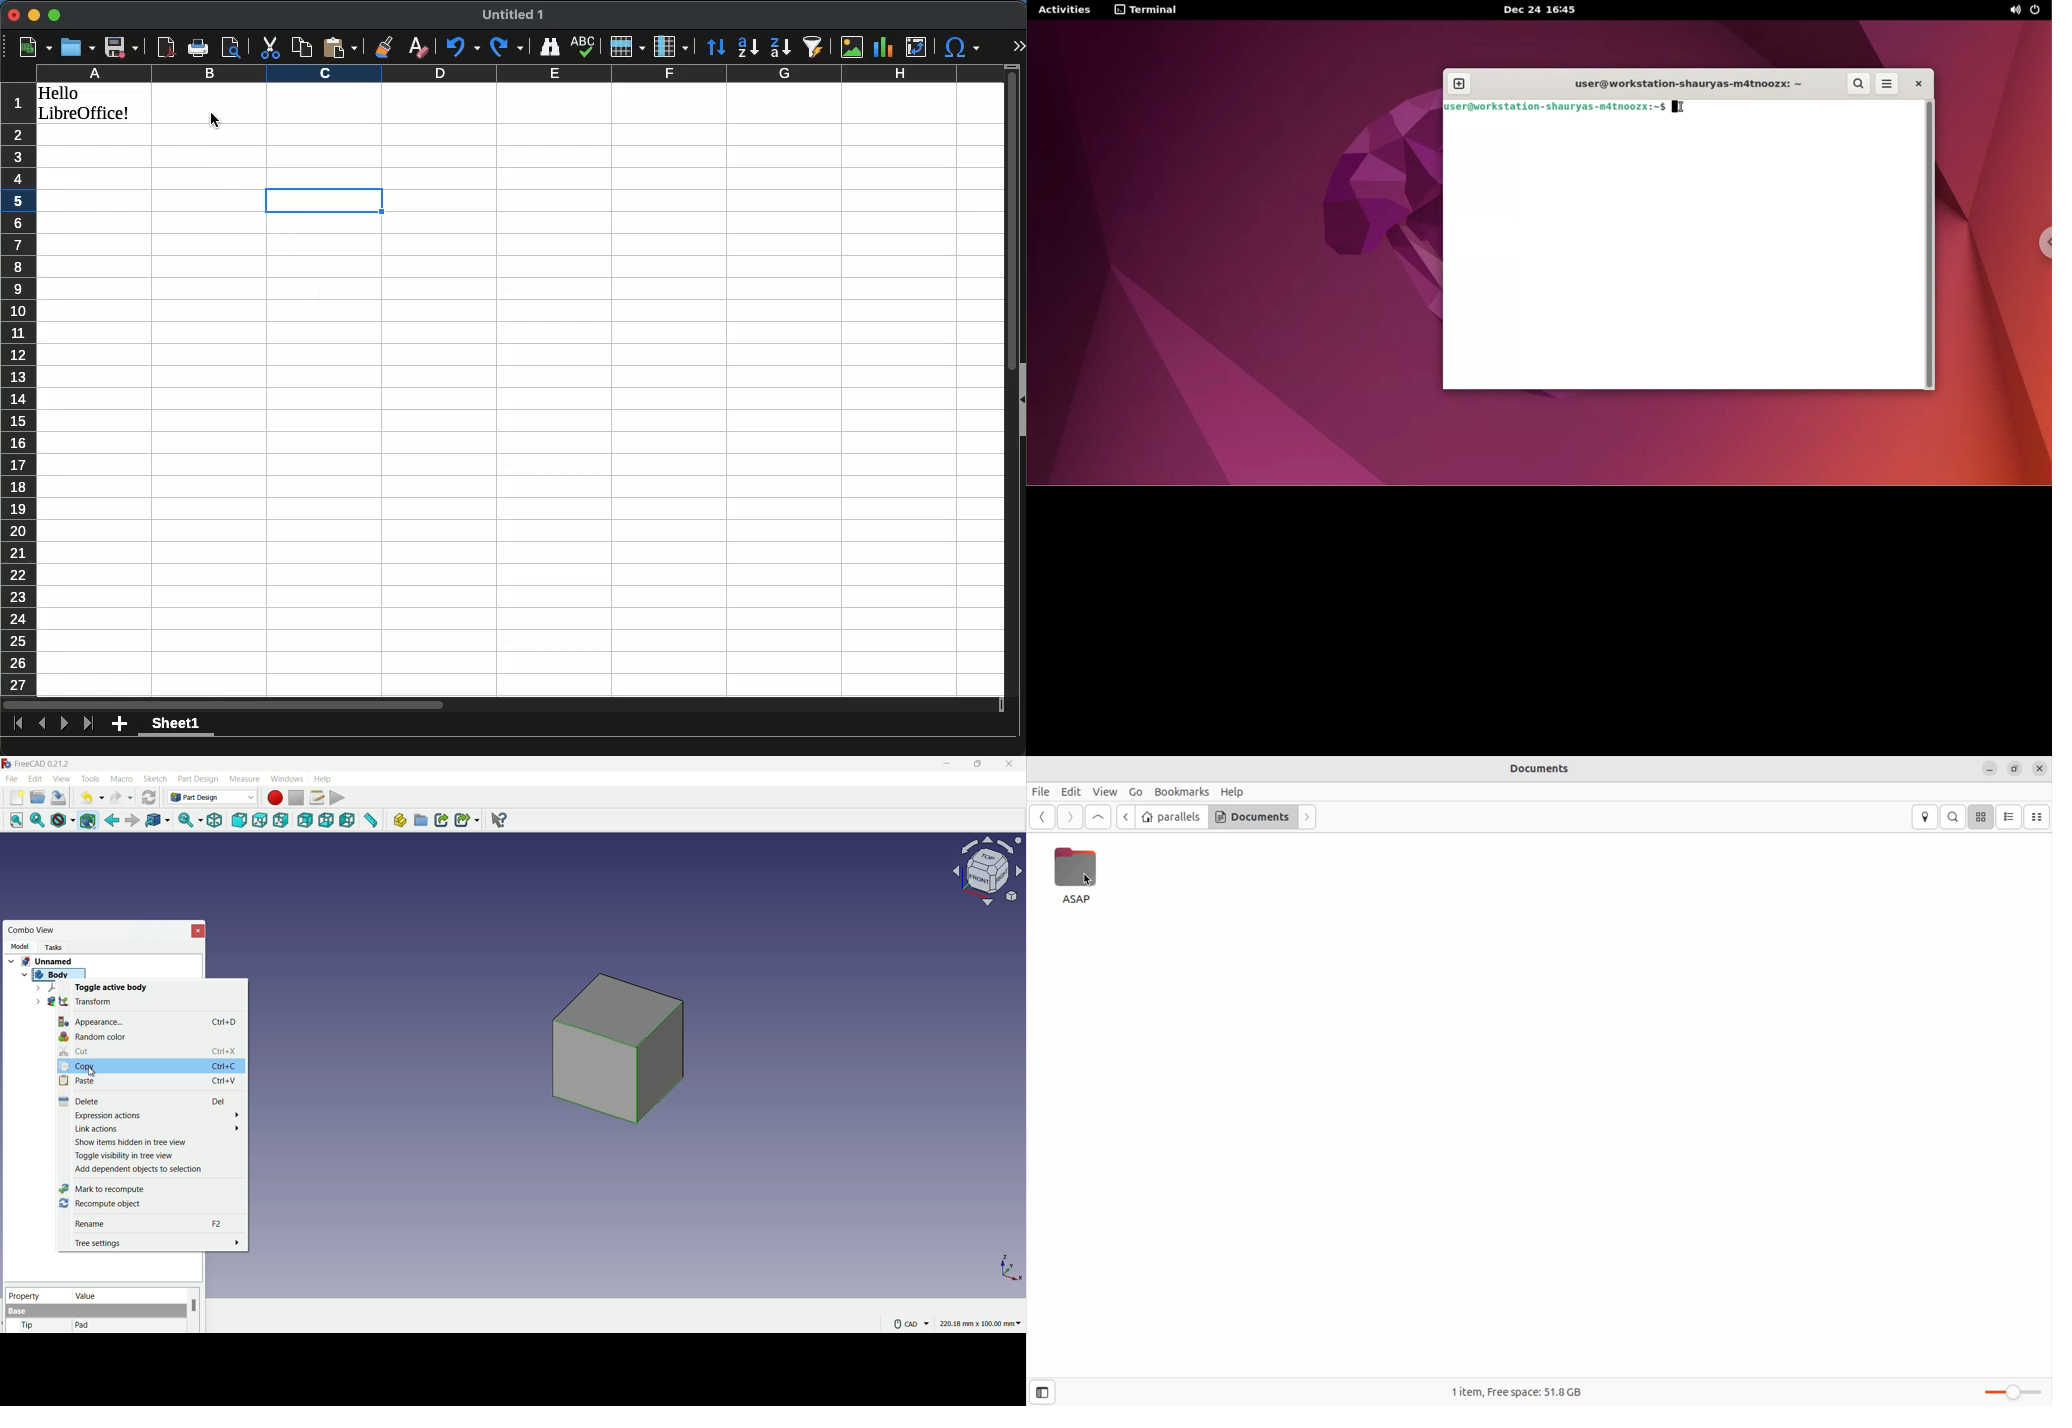 The image size is (2072, 1428). Describe the element at coordinates (268, 47) in the screenshot. I see `cut` at that location.